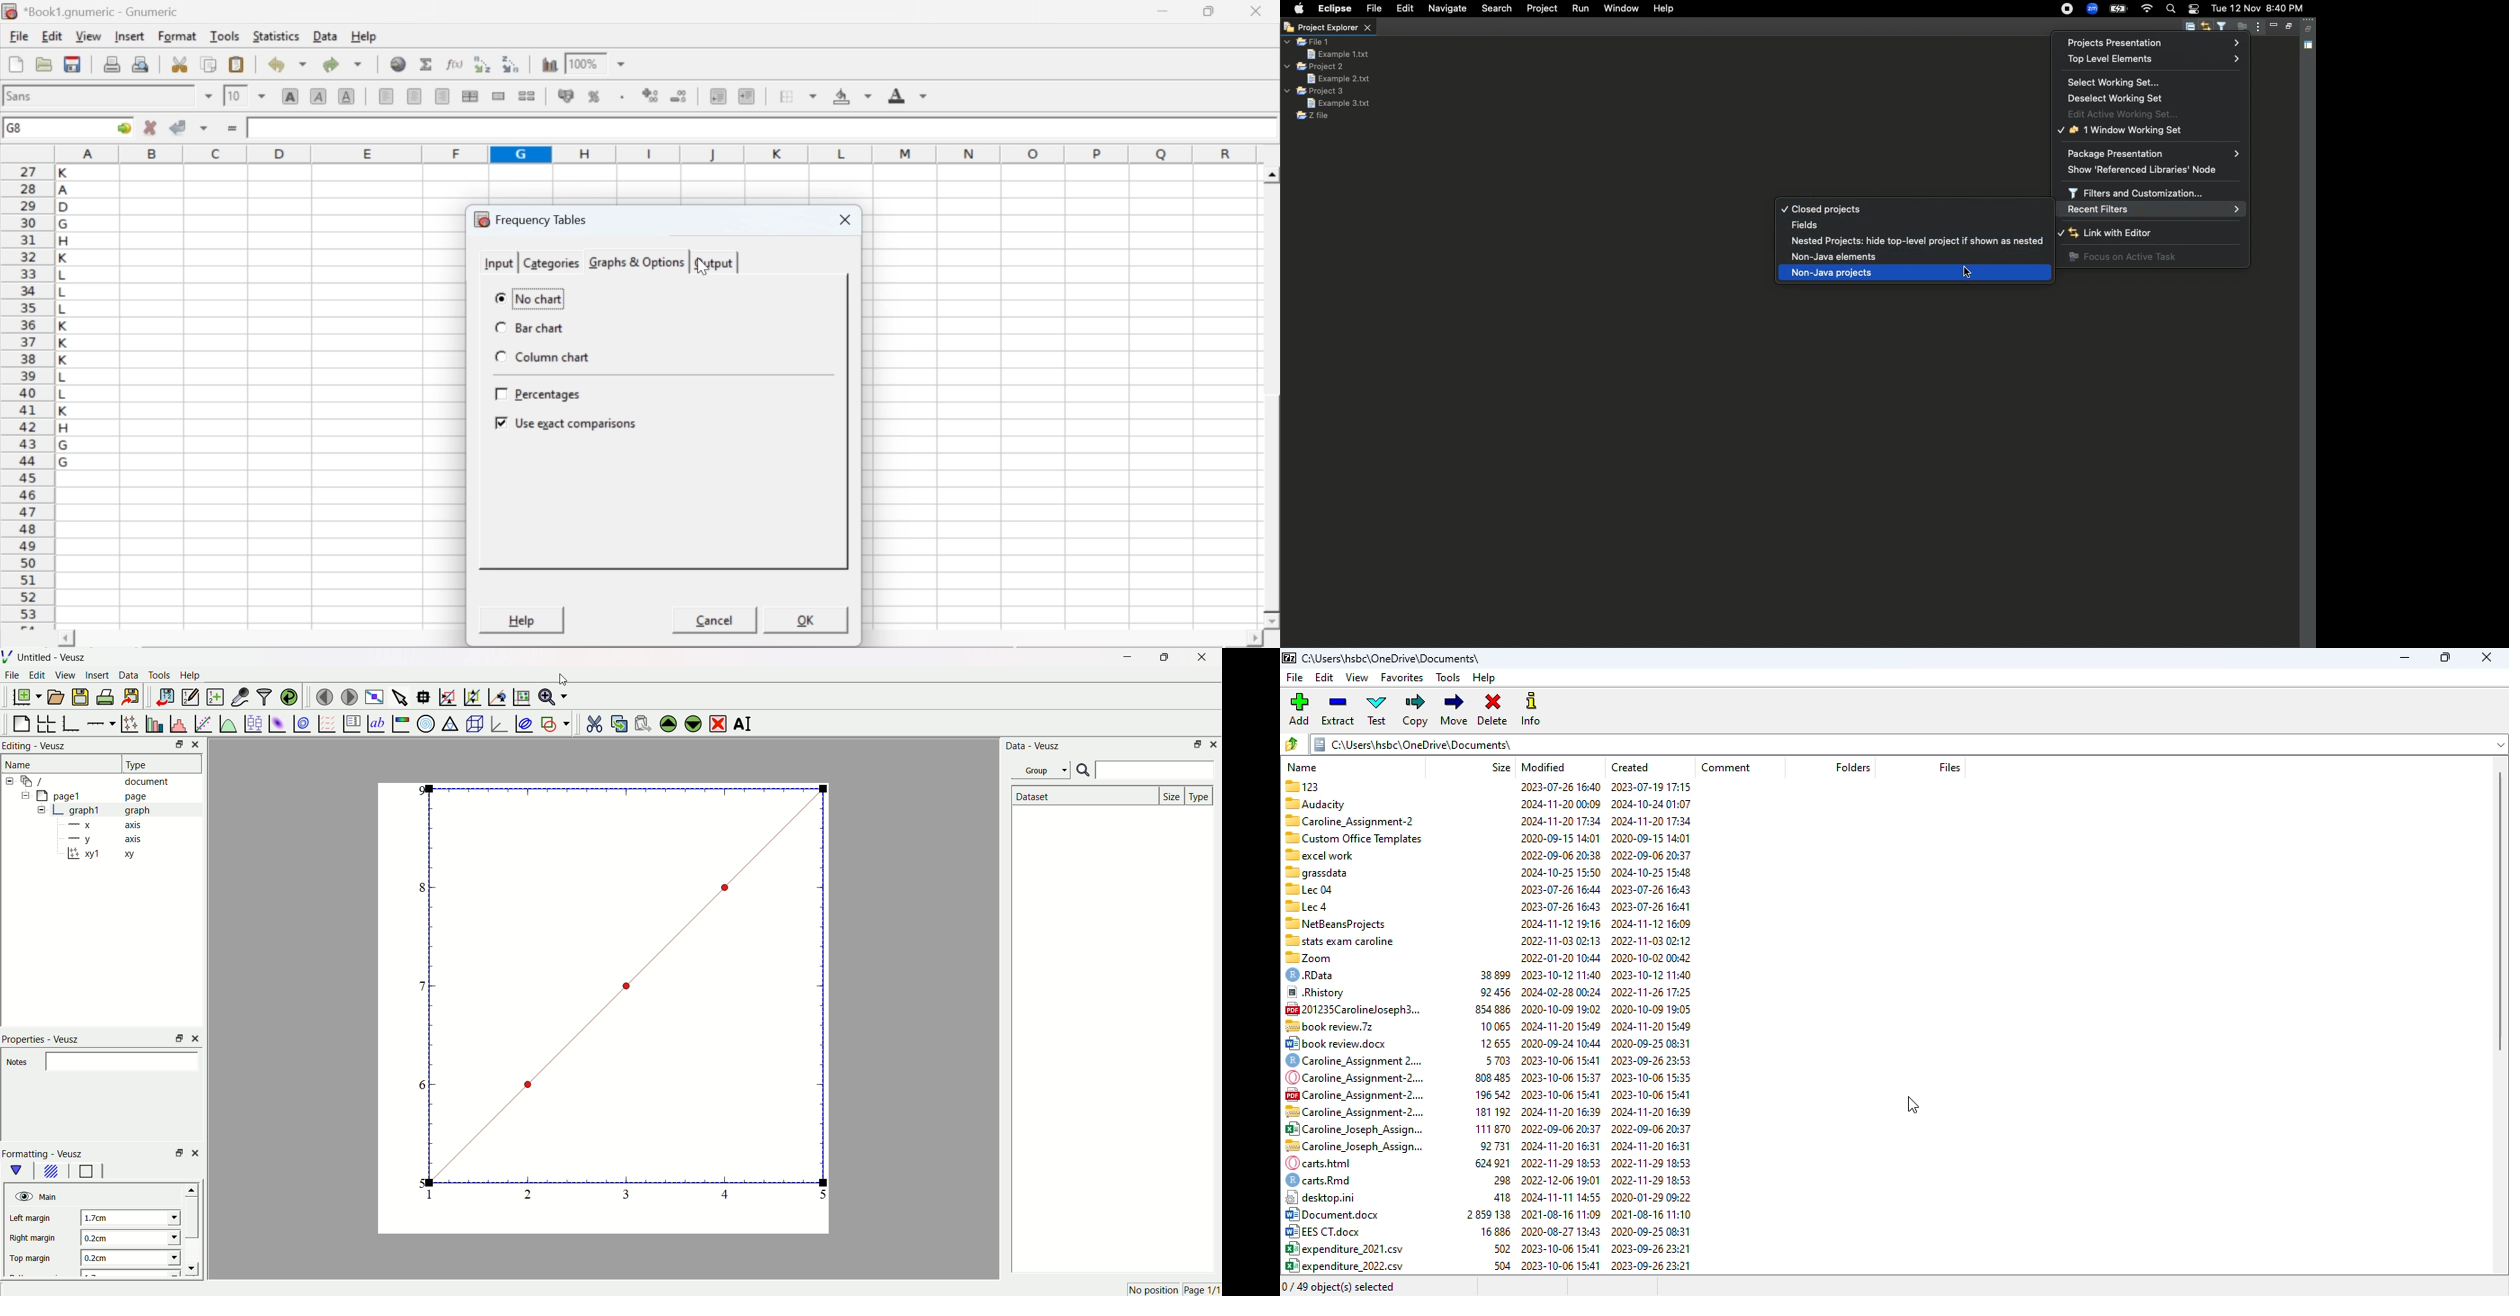  Describe the element at coordinates (1335, 9) in the screenshot. I see `Eclipse` at that location.